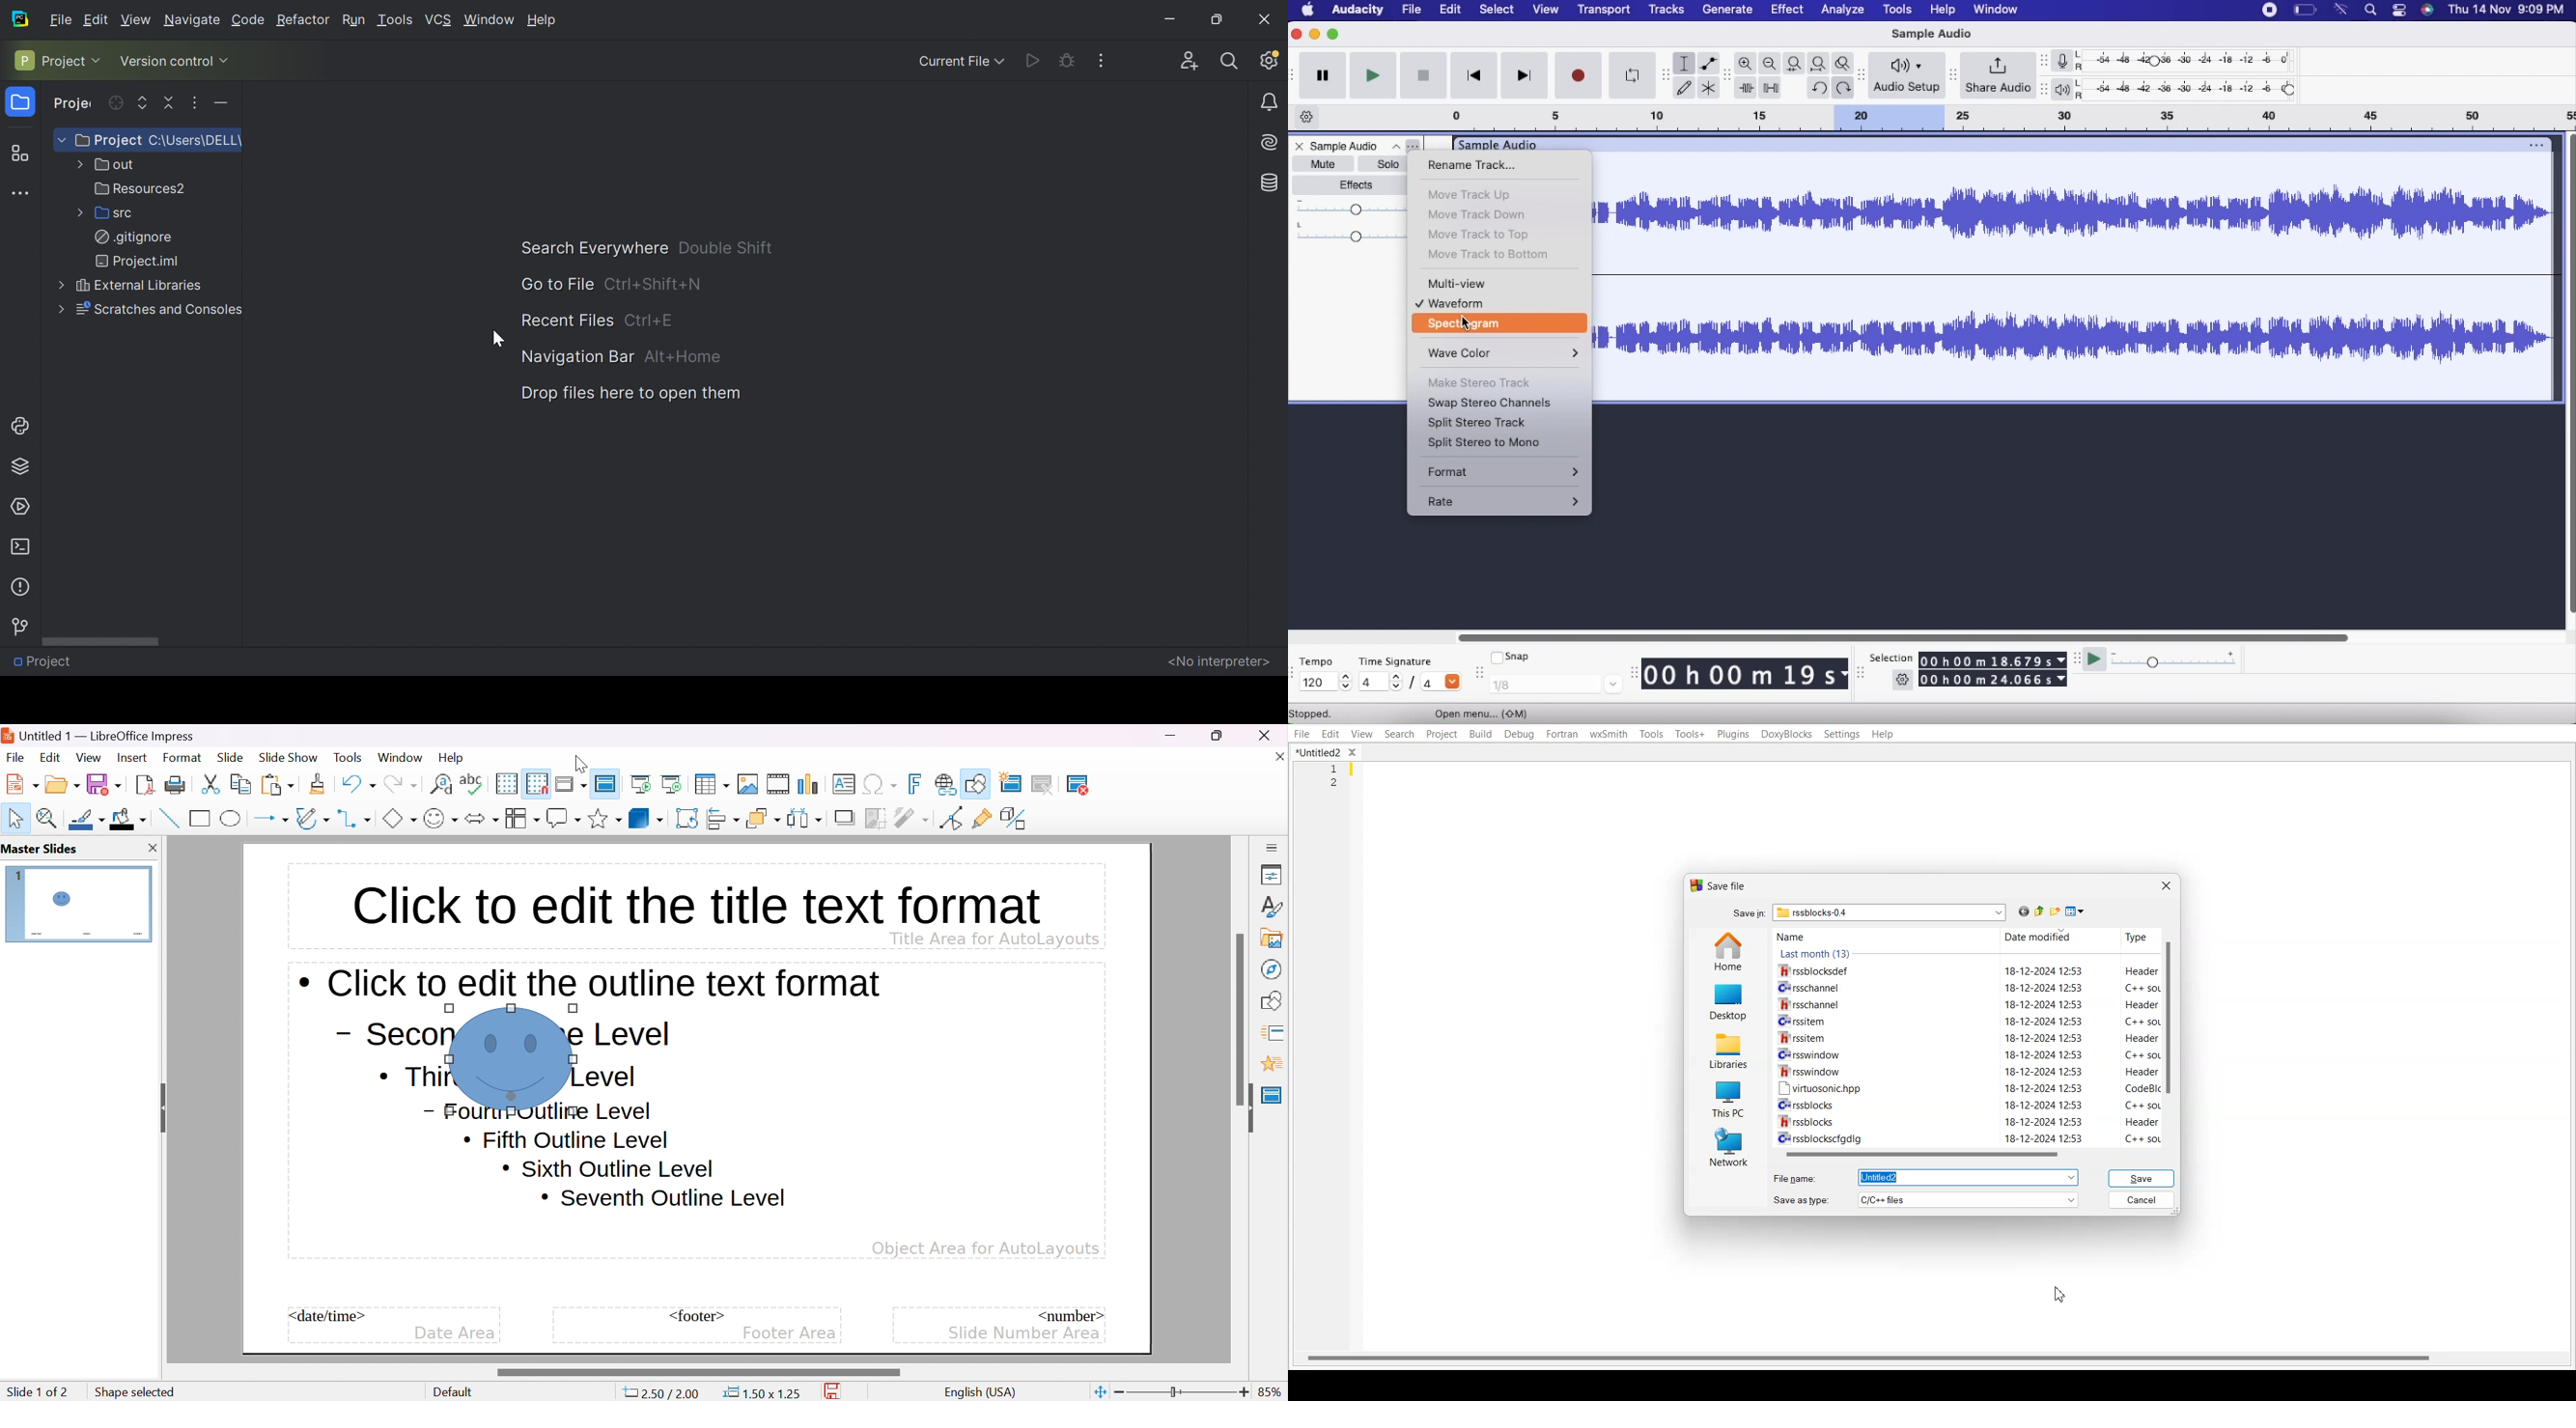 The image size is (2576, 1428). Describe the element at coordinates (2176, 657) in the screenshot. I see `Playback Speed` at that location.